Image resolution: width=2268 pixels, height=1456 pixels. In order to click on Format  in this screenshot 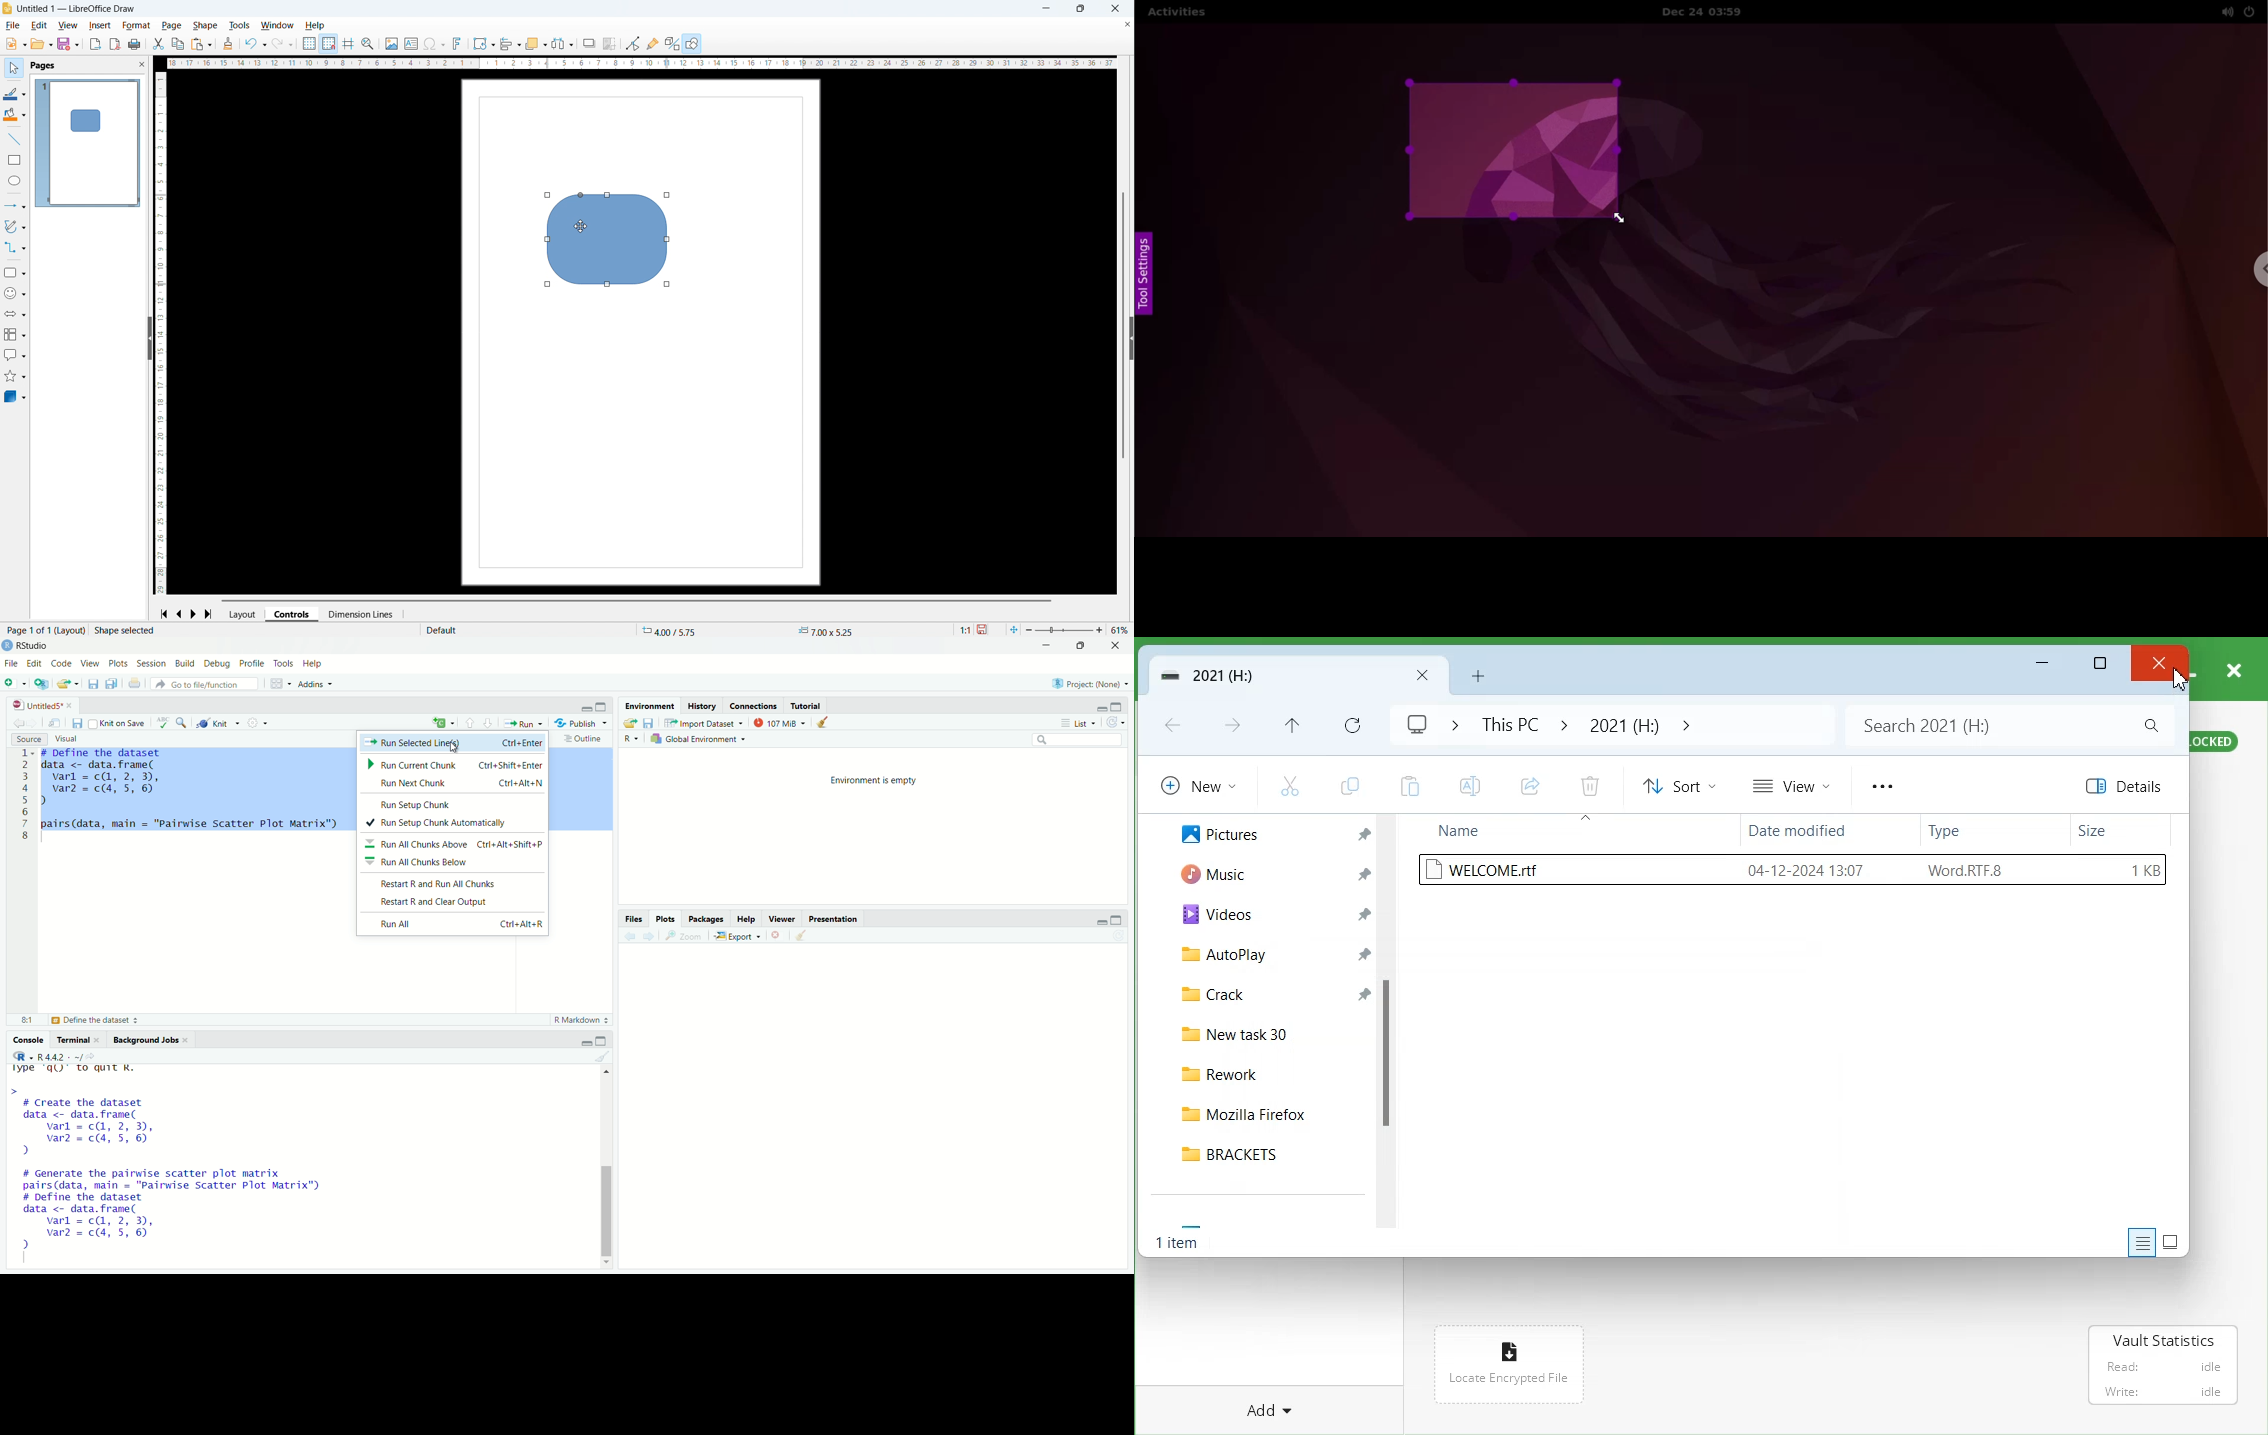, I will do `click(136, 26)`.